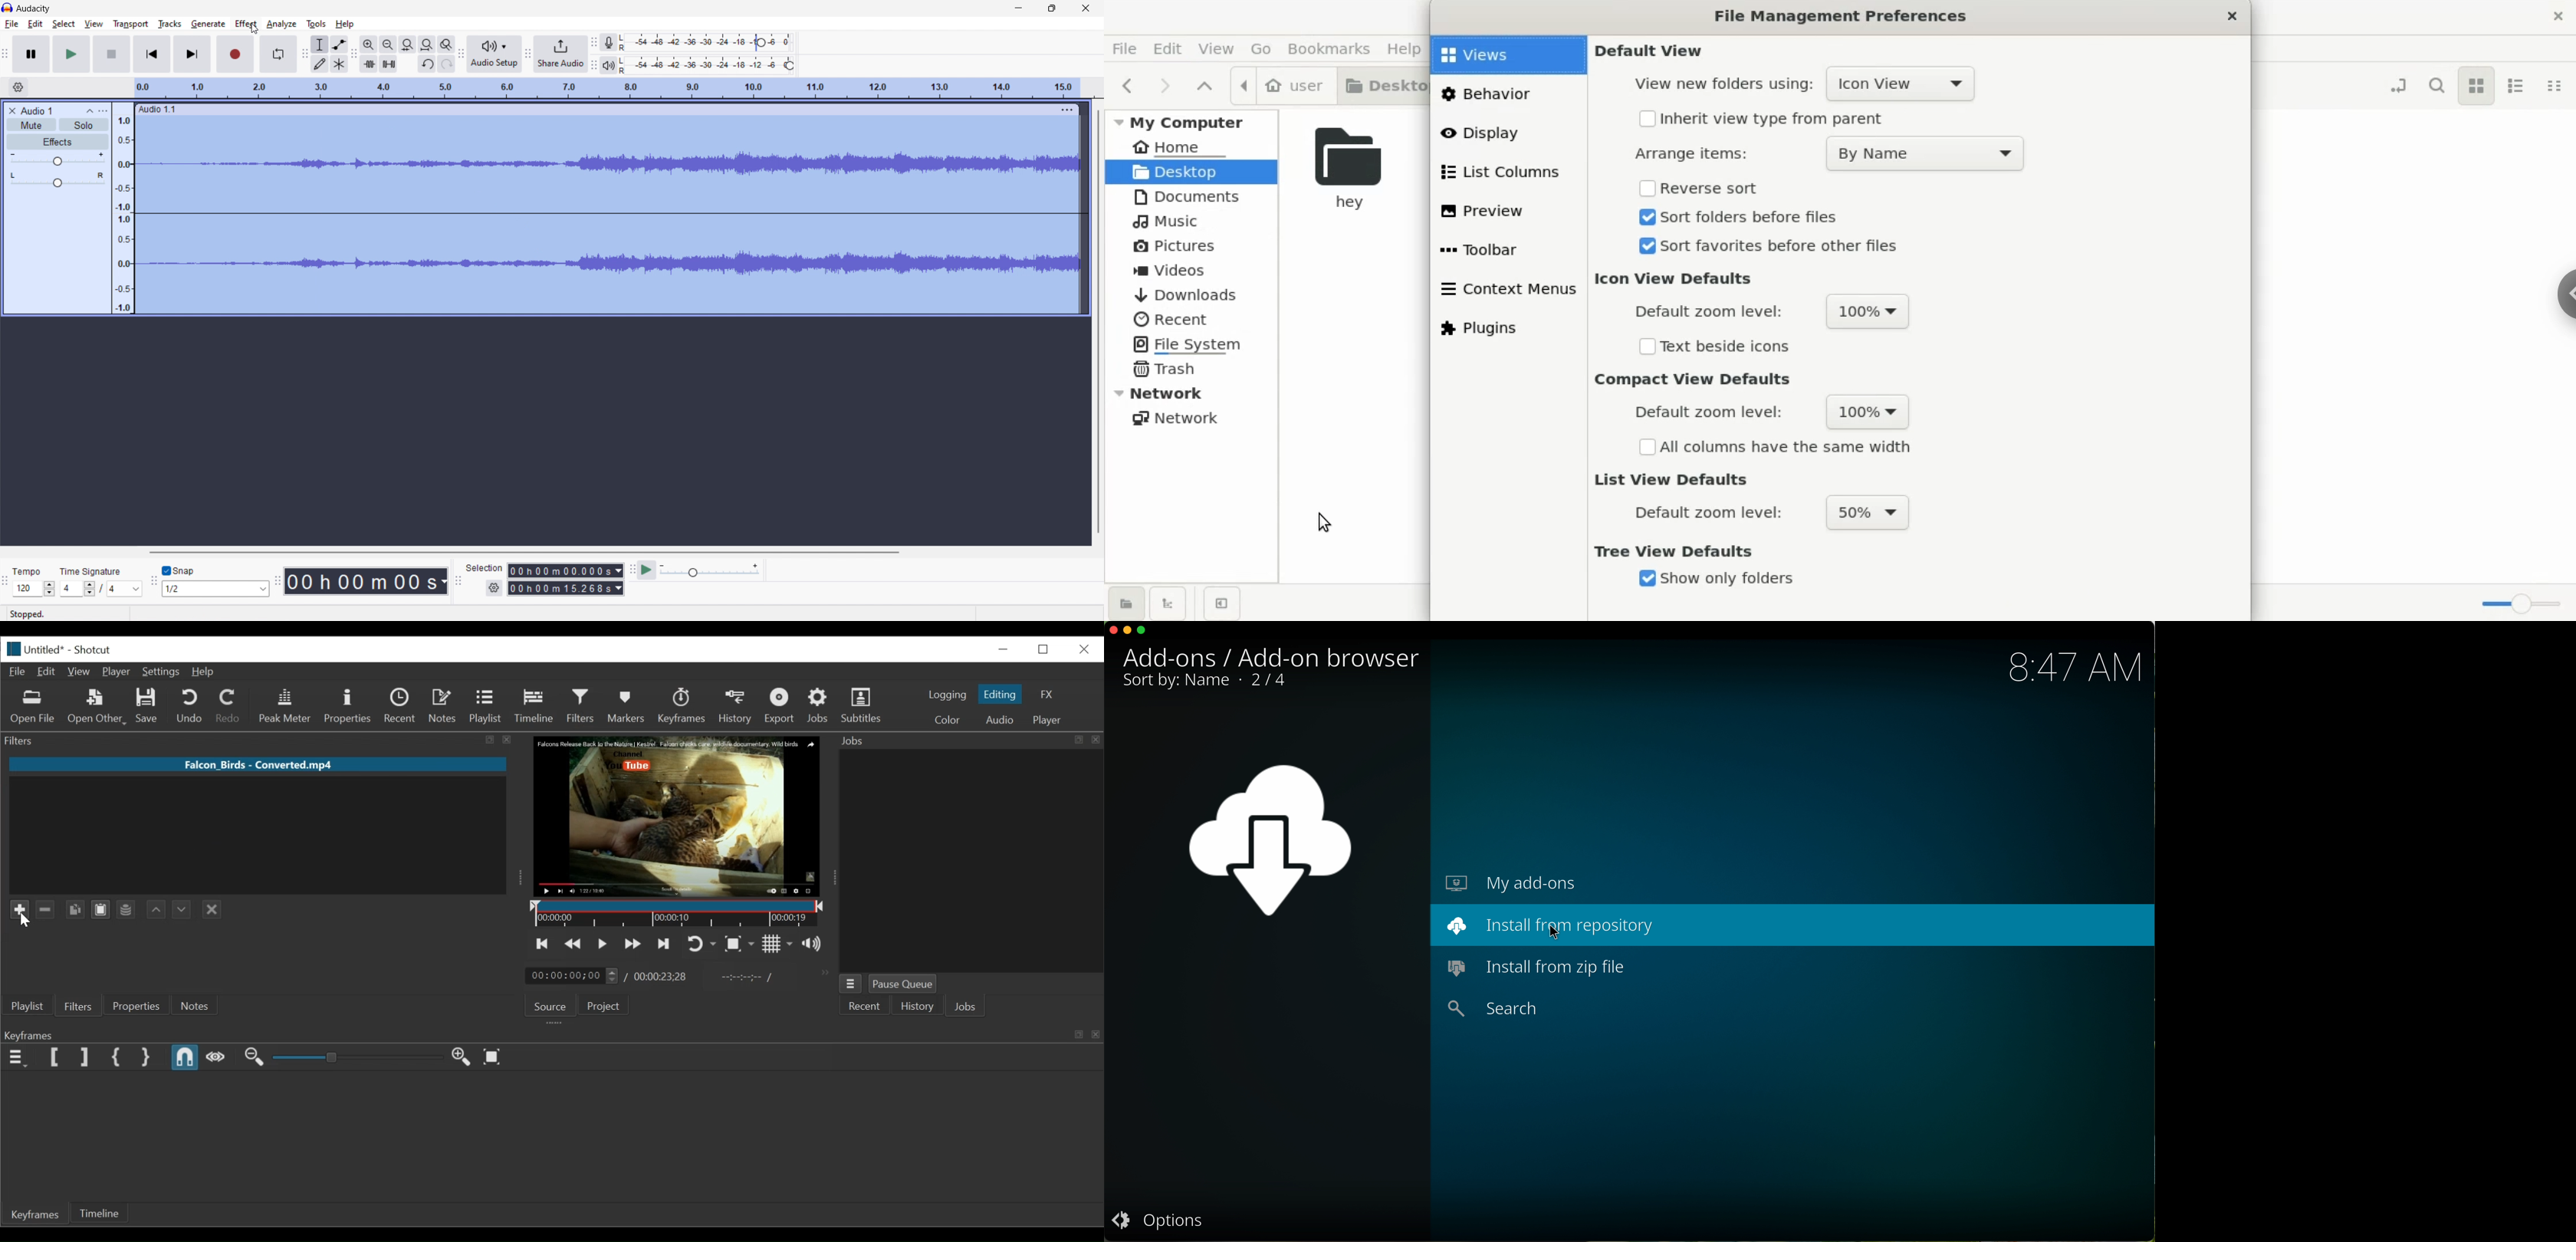  Describe the element at coordinates (861, 706) in the screenshot. I see `Subtitles` at that location.